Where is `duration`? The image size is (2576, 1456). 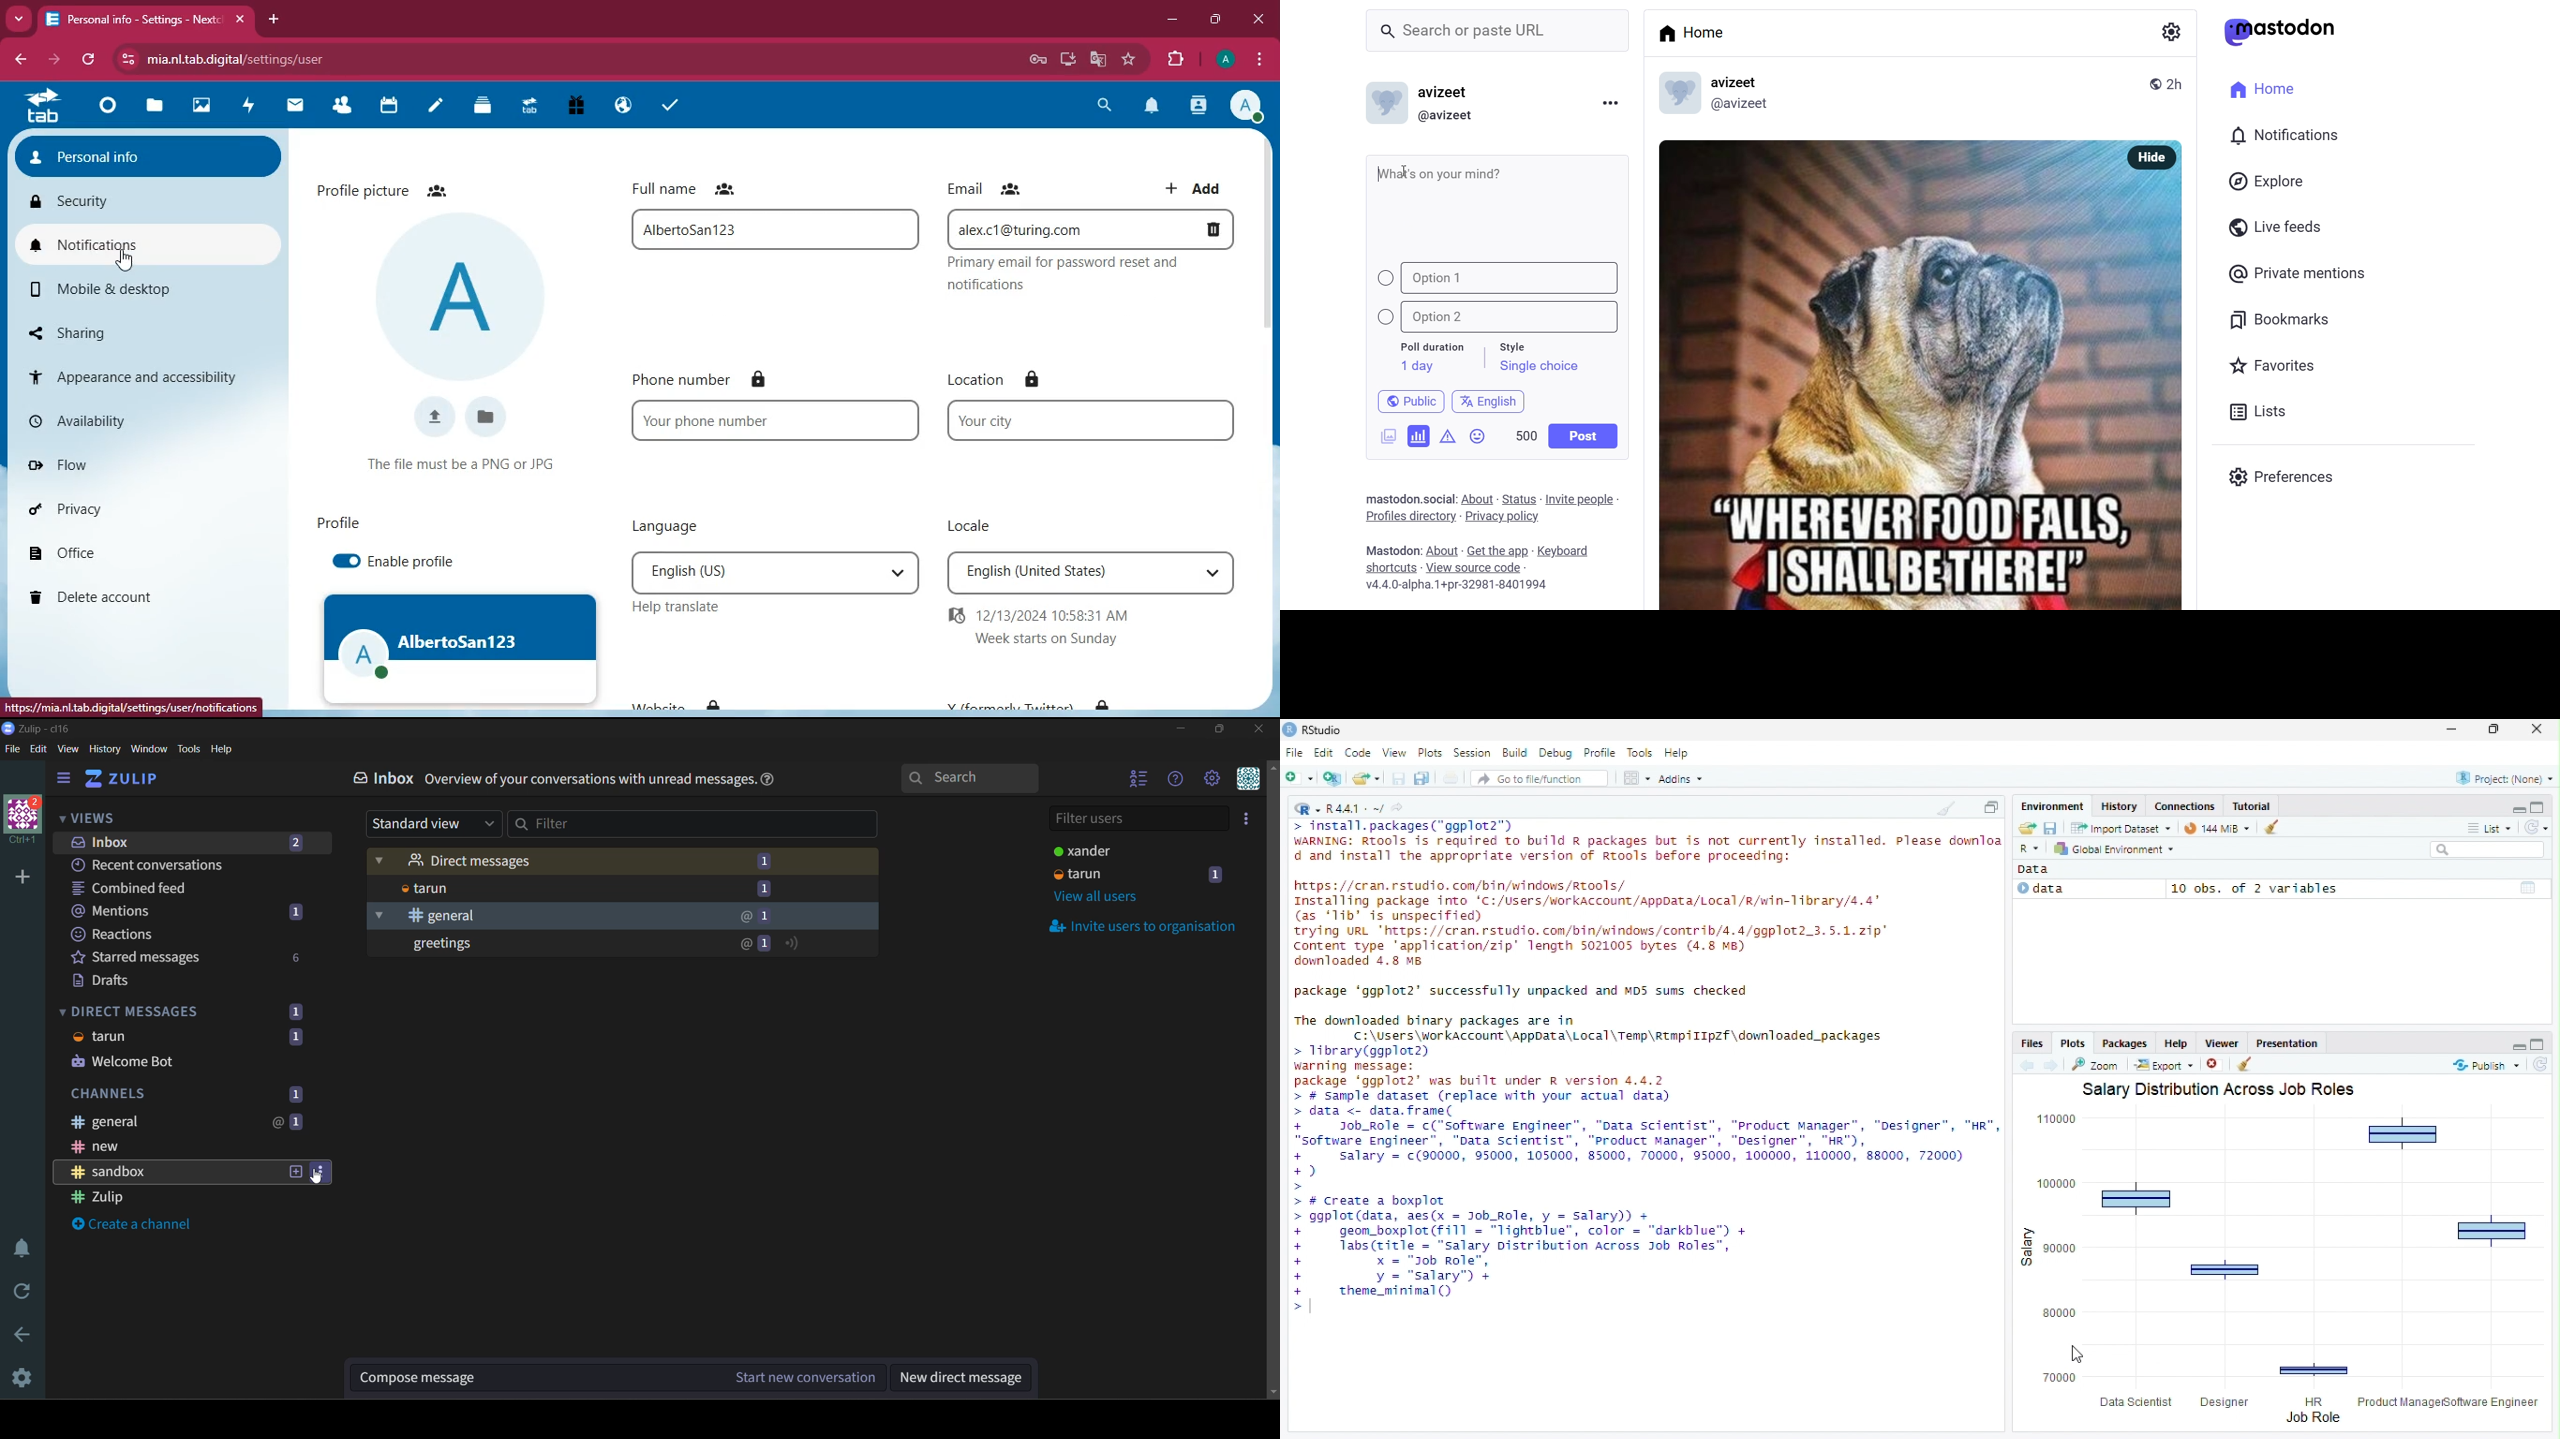 duration is located at coordinates (1432, 348).